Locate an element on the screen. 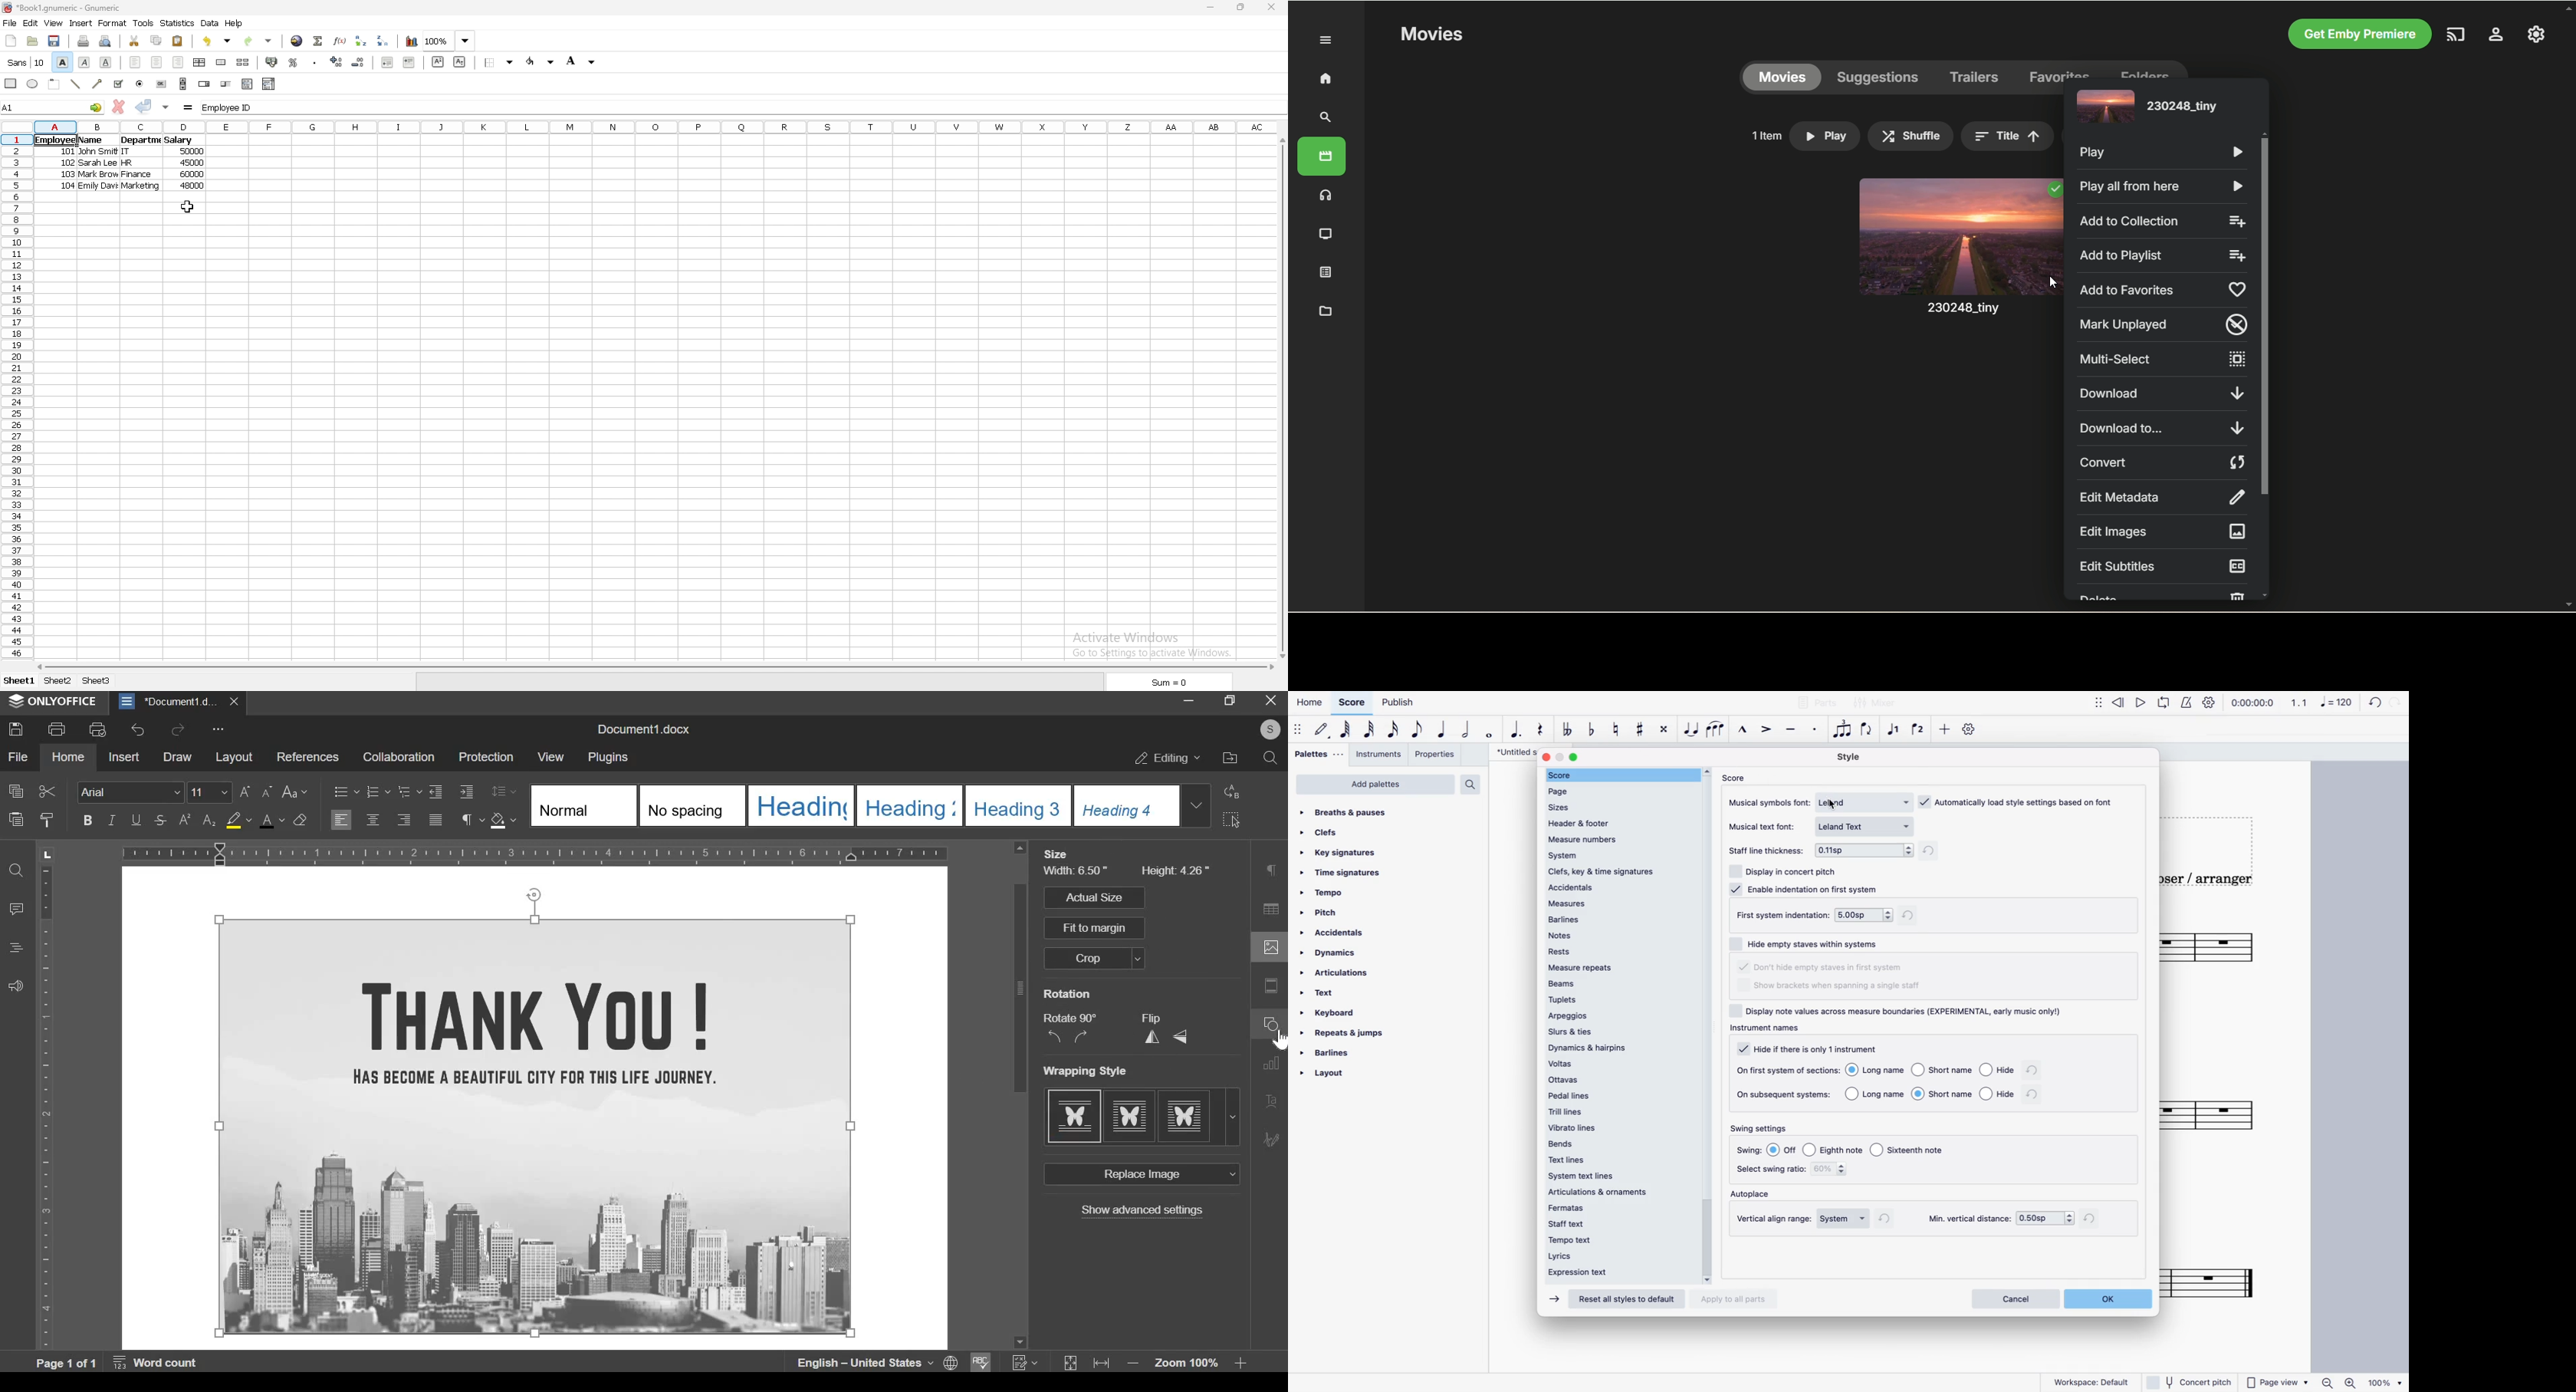 The height and width of the screenshot is (1400, 2576). movies is located at coordinates (1431, 35).